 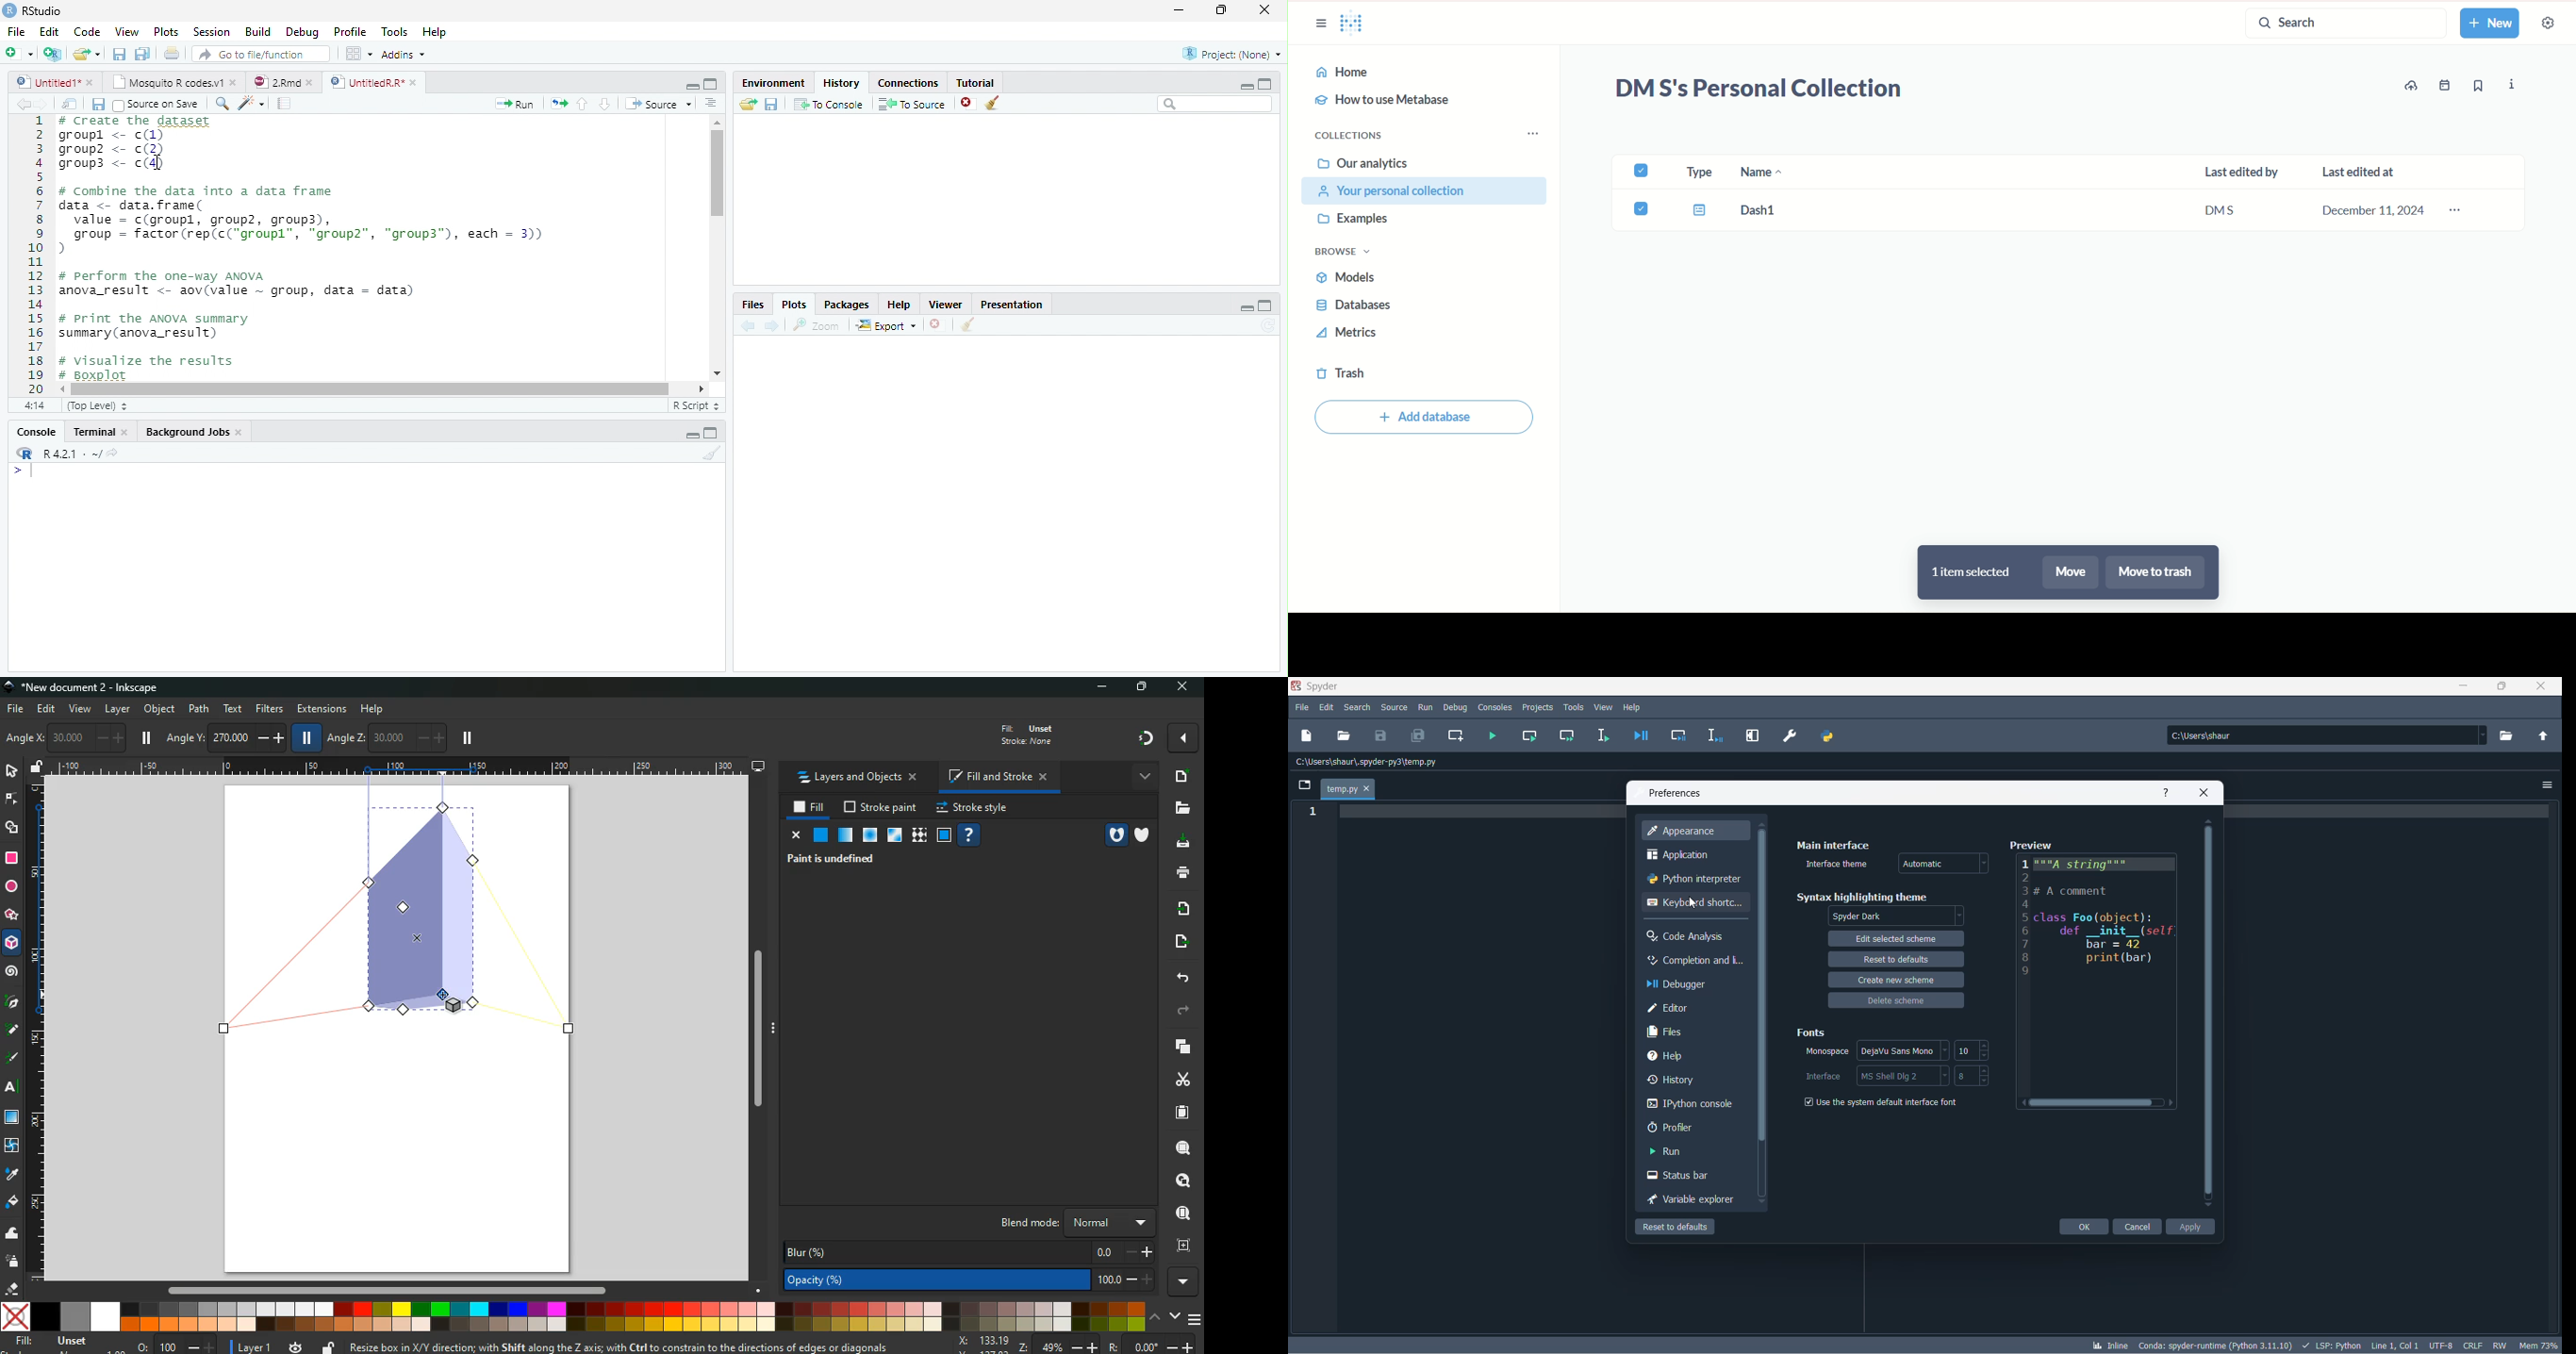 What do you see at coordinates (1674, 1228) in the screenshot?
I see `reset to defaul` at bounding box center [1674, 1228].